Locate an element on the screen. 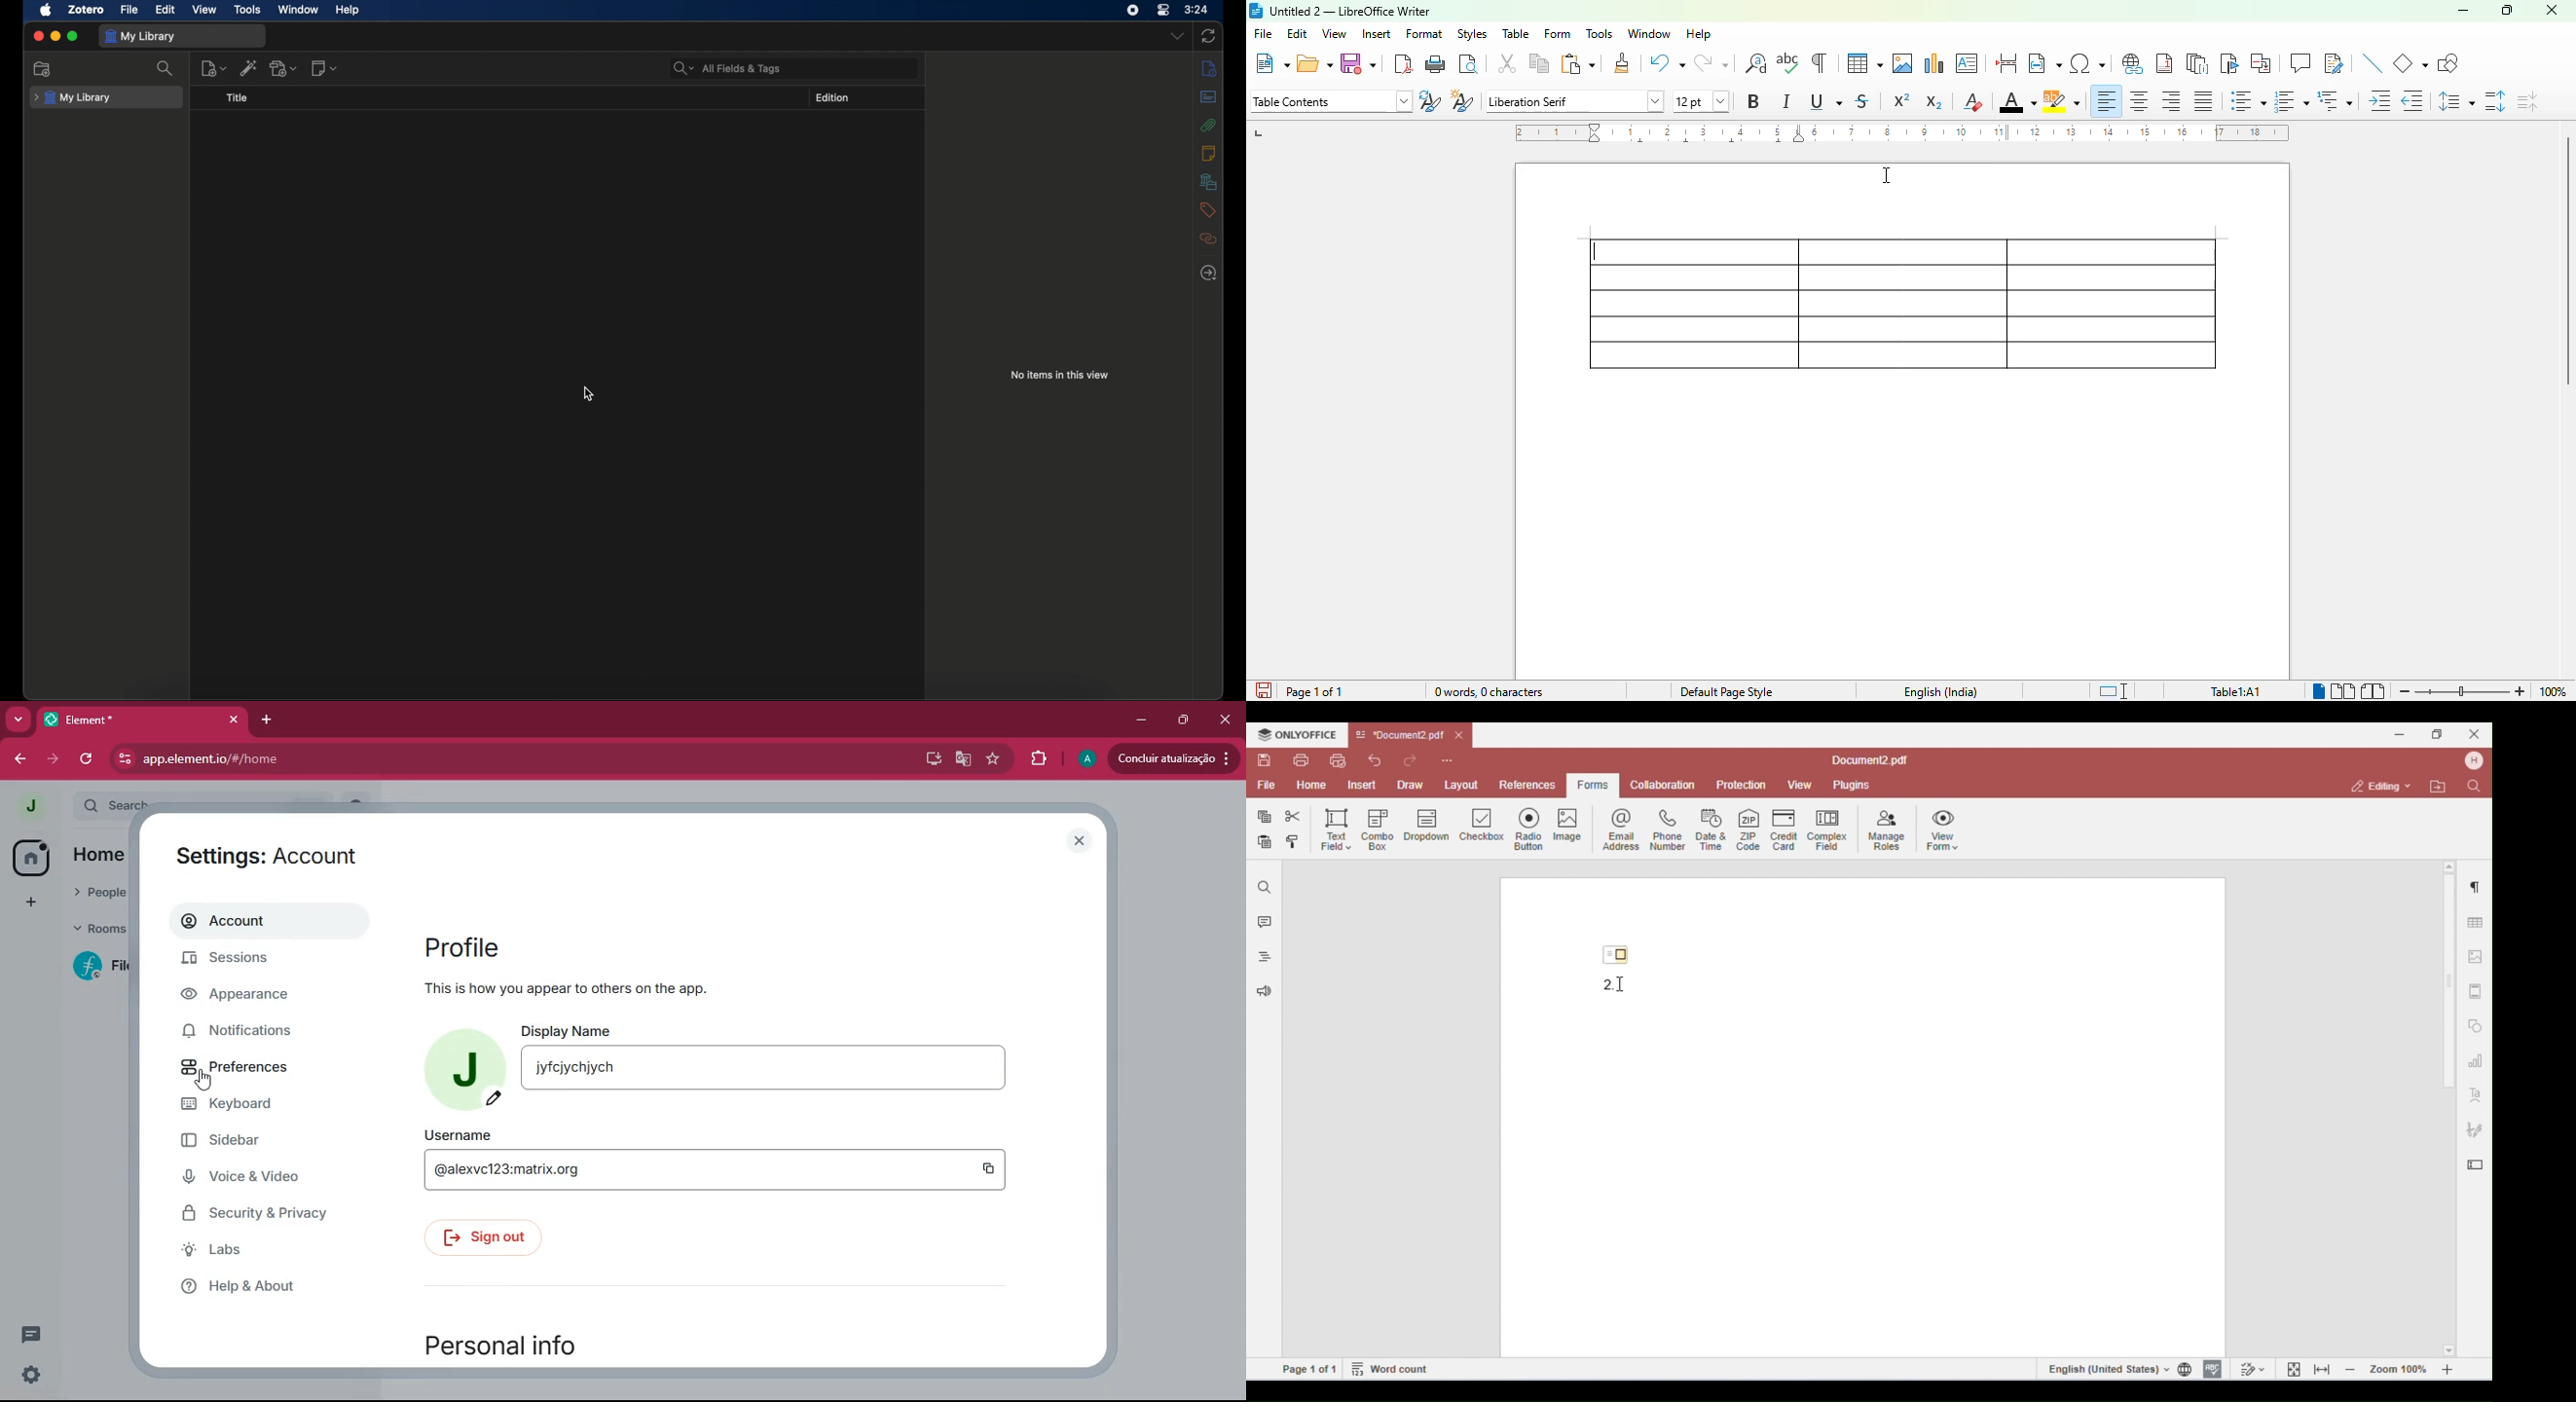  table1:A1 is located at coordinates (2235, 691).